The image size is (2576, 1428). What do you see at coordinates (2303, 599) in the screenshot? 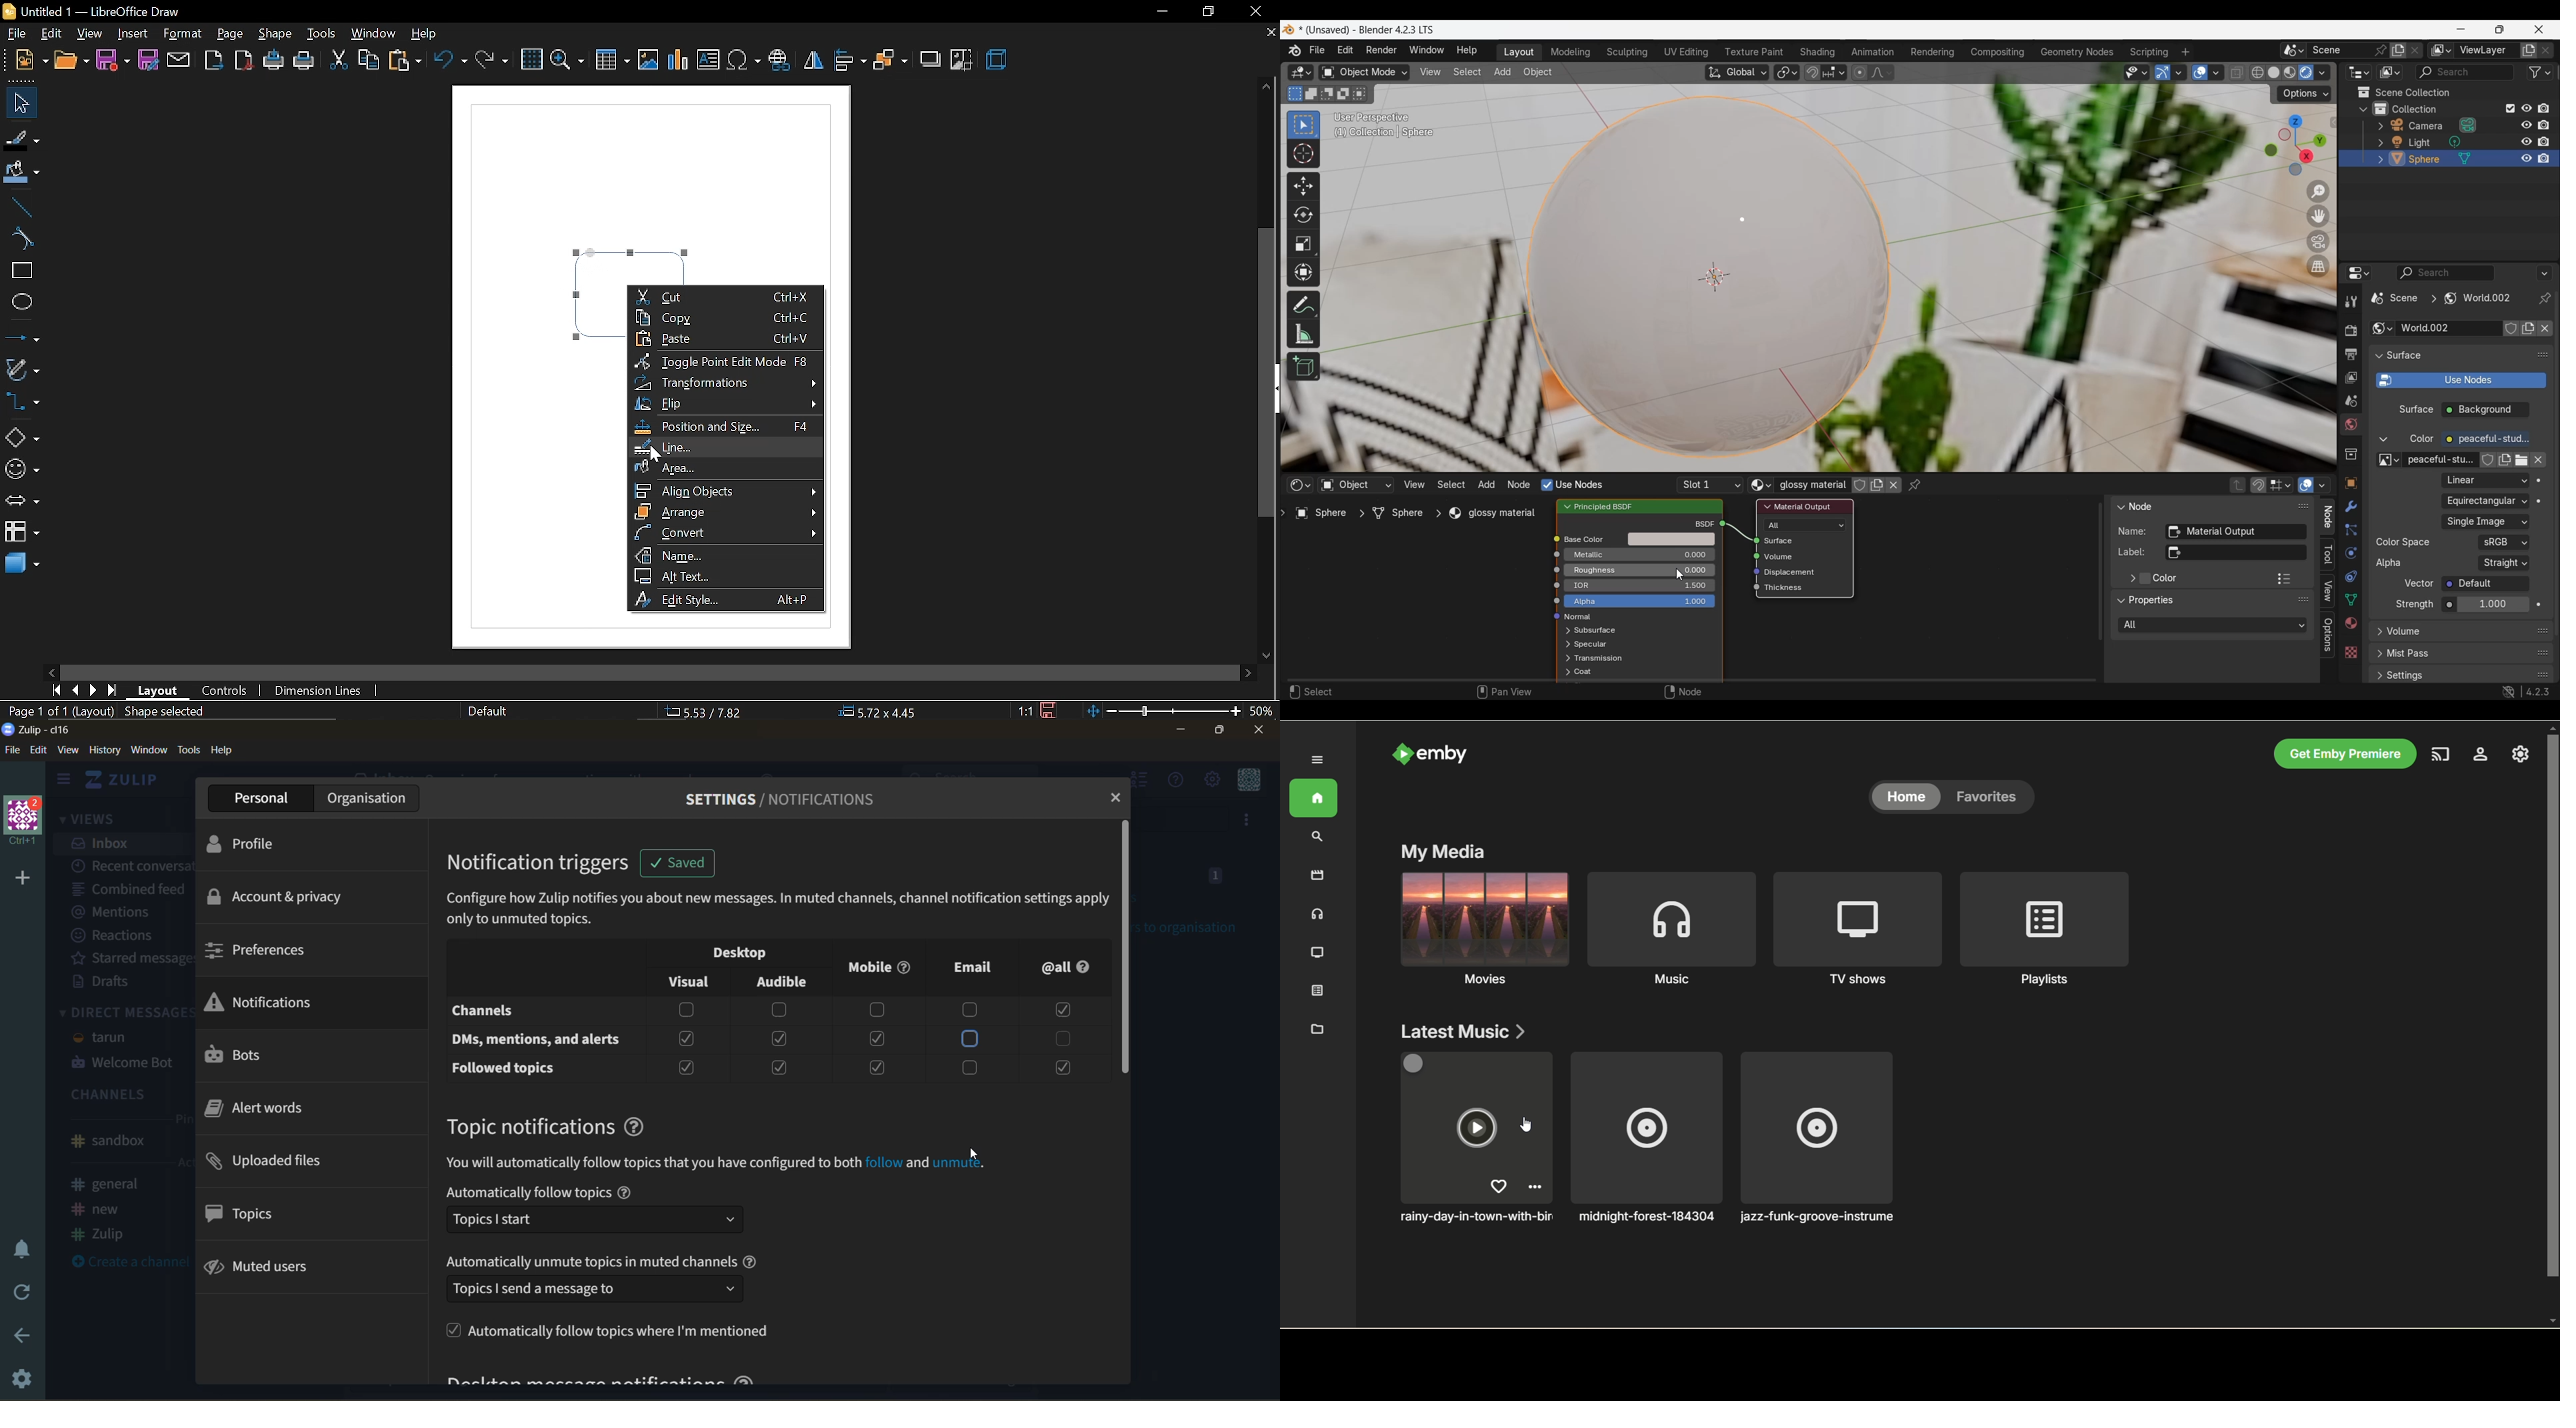
I see `Float panel` at bounding box center [2303, 599].